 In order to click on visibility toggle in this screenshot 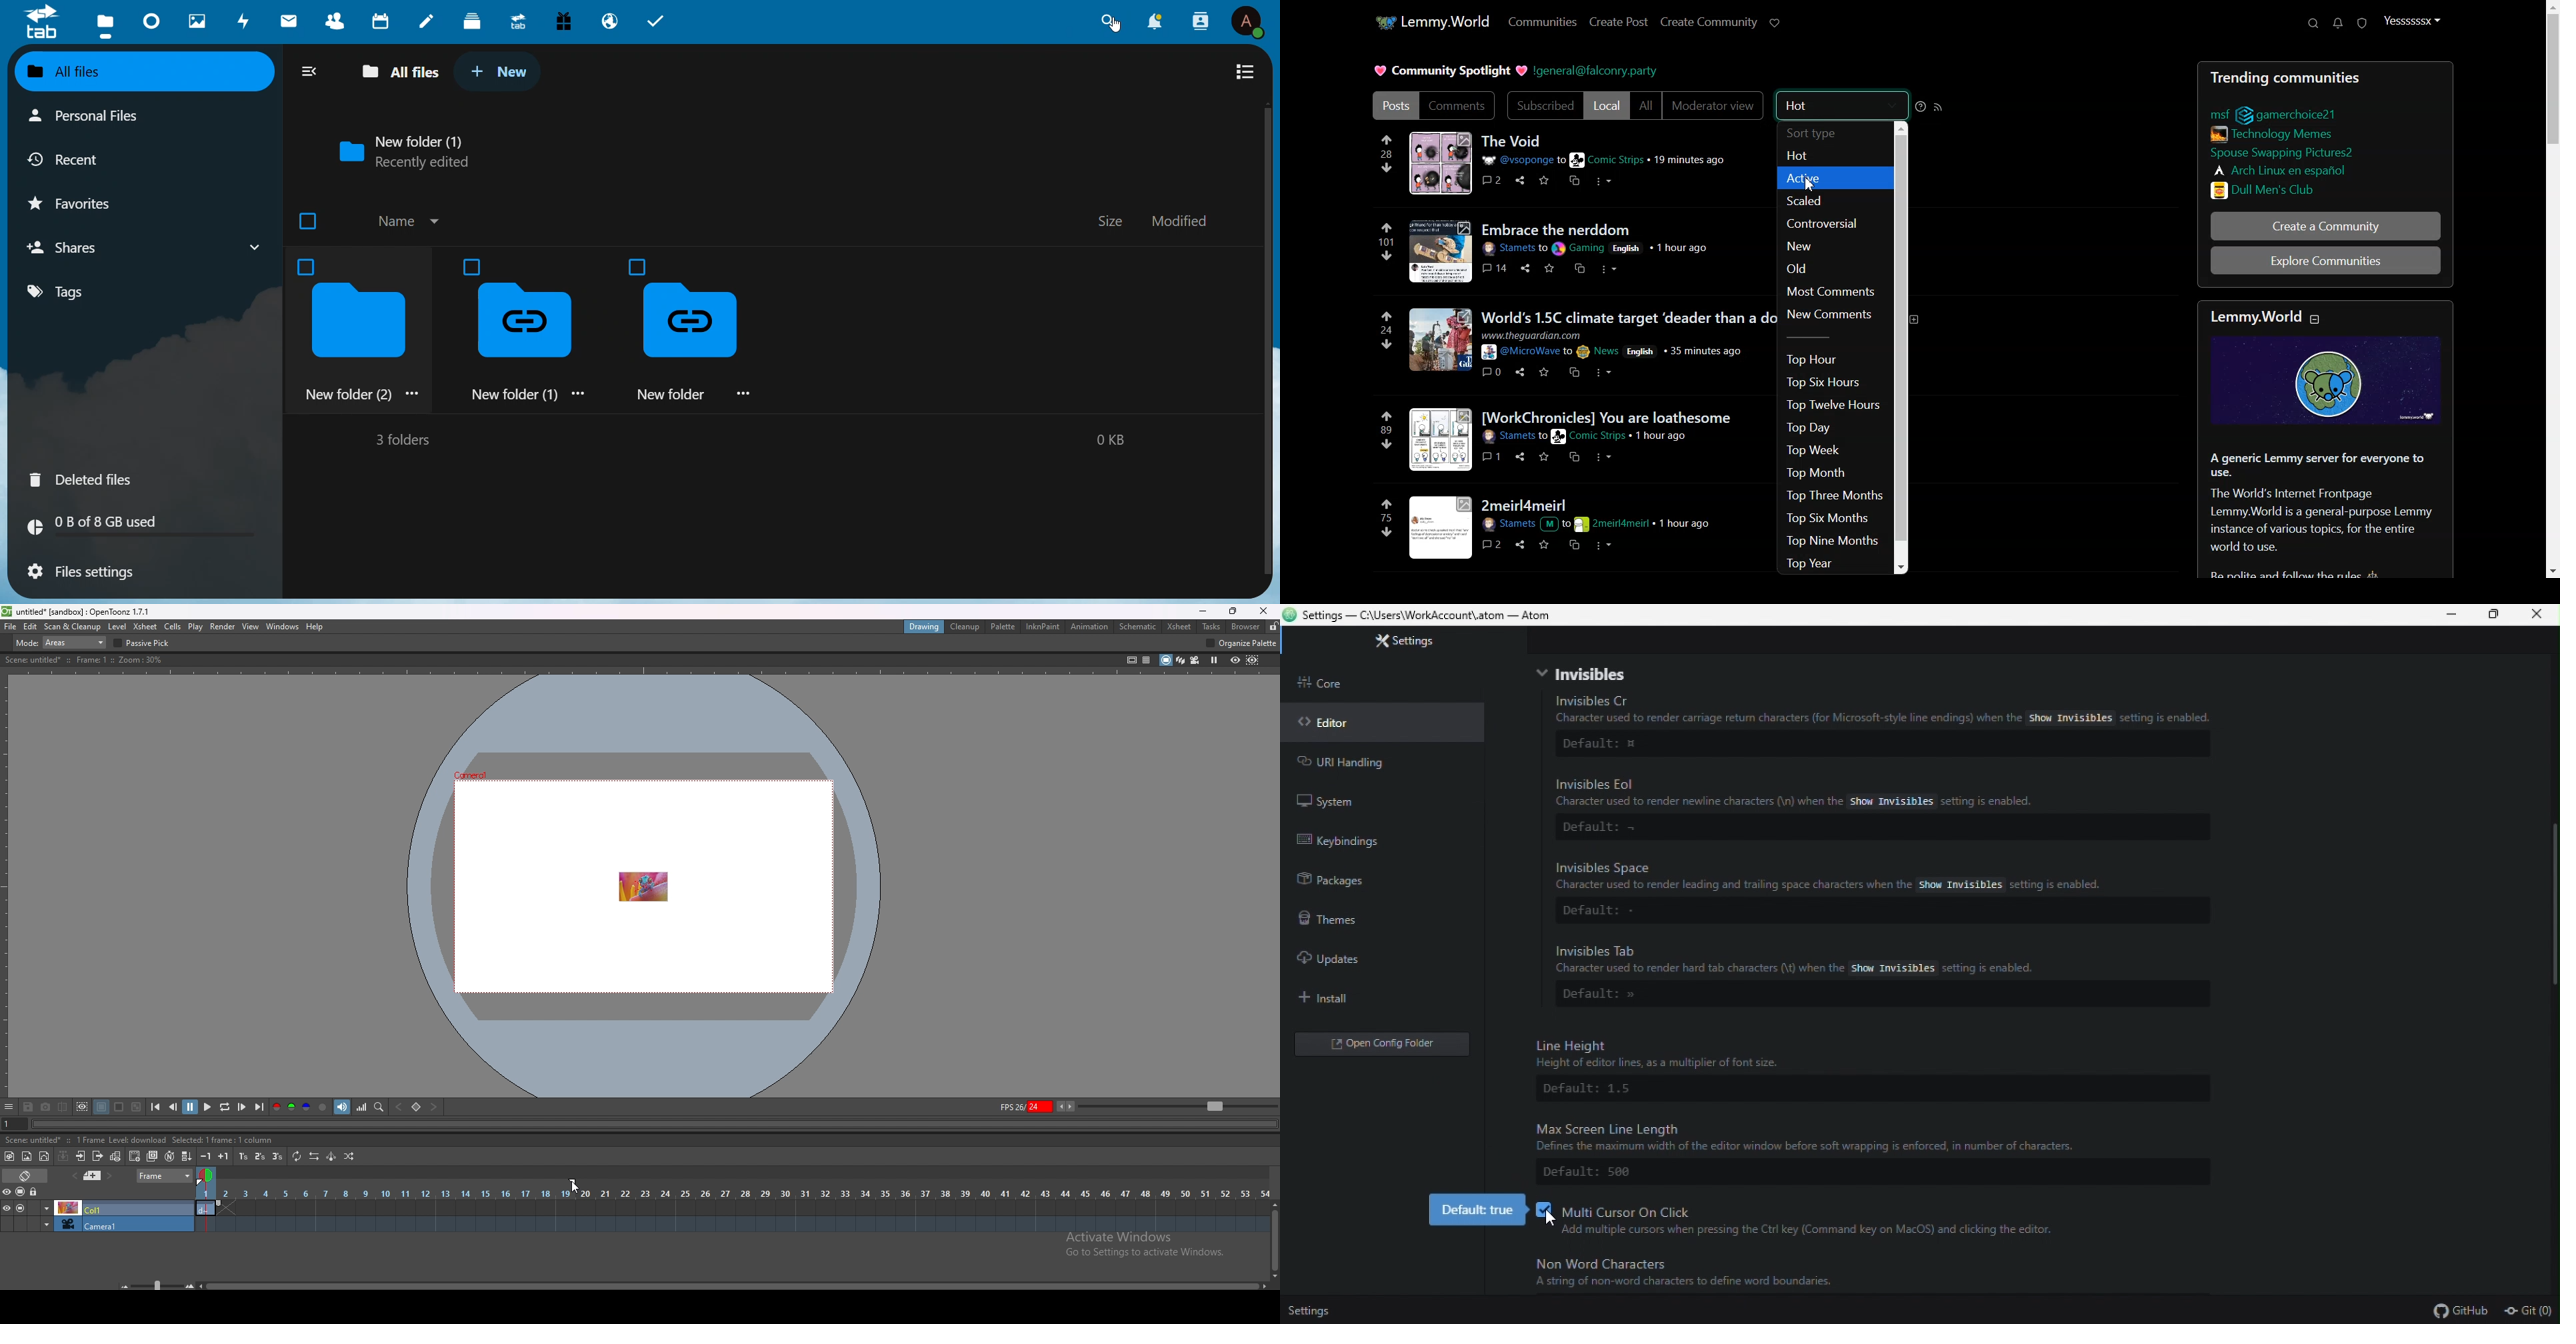, I will do `click(10, 1193)`.